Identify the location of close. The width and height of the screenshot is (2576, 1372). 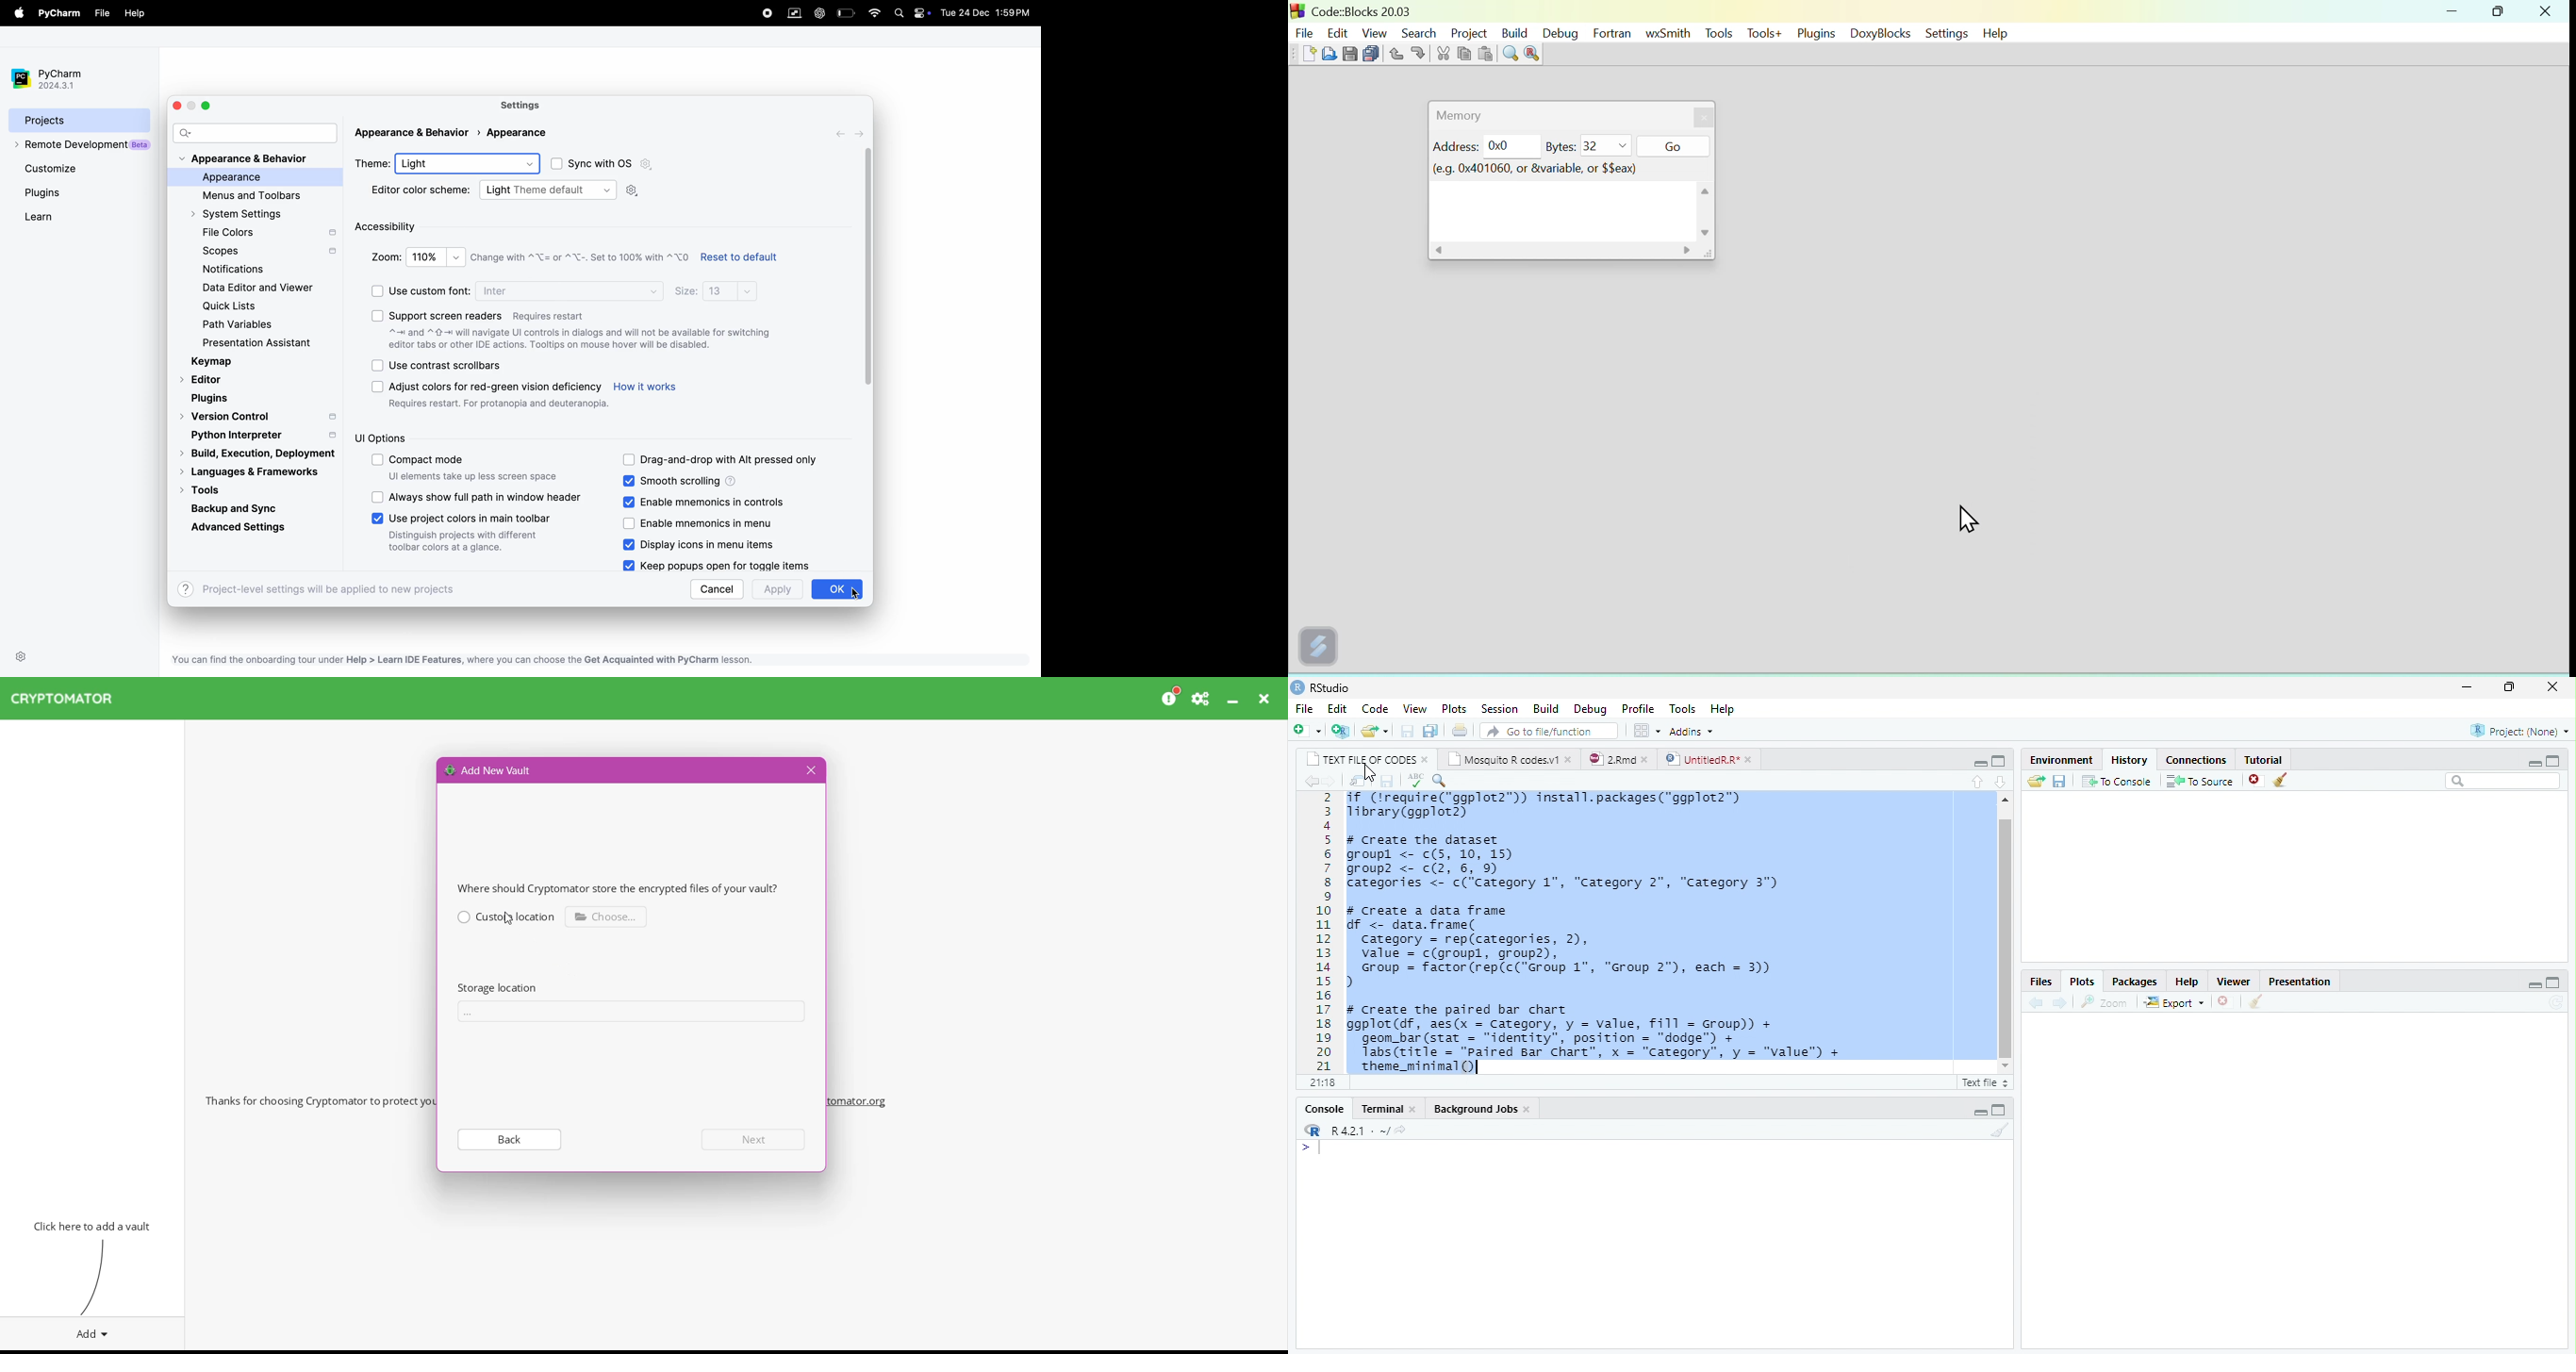
(2551, 687).